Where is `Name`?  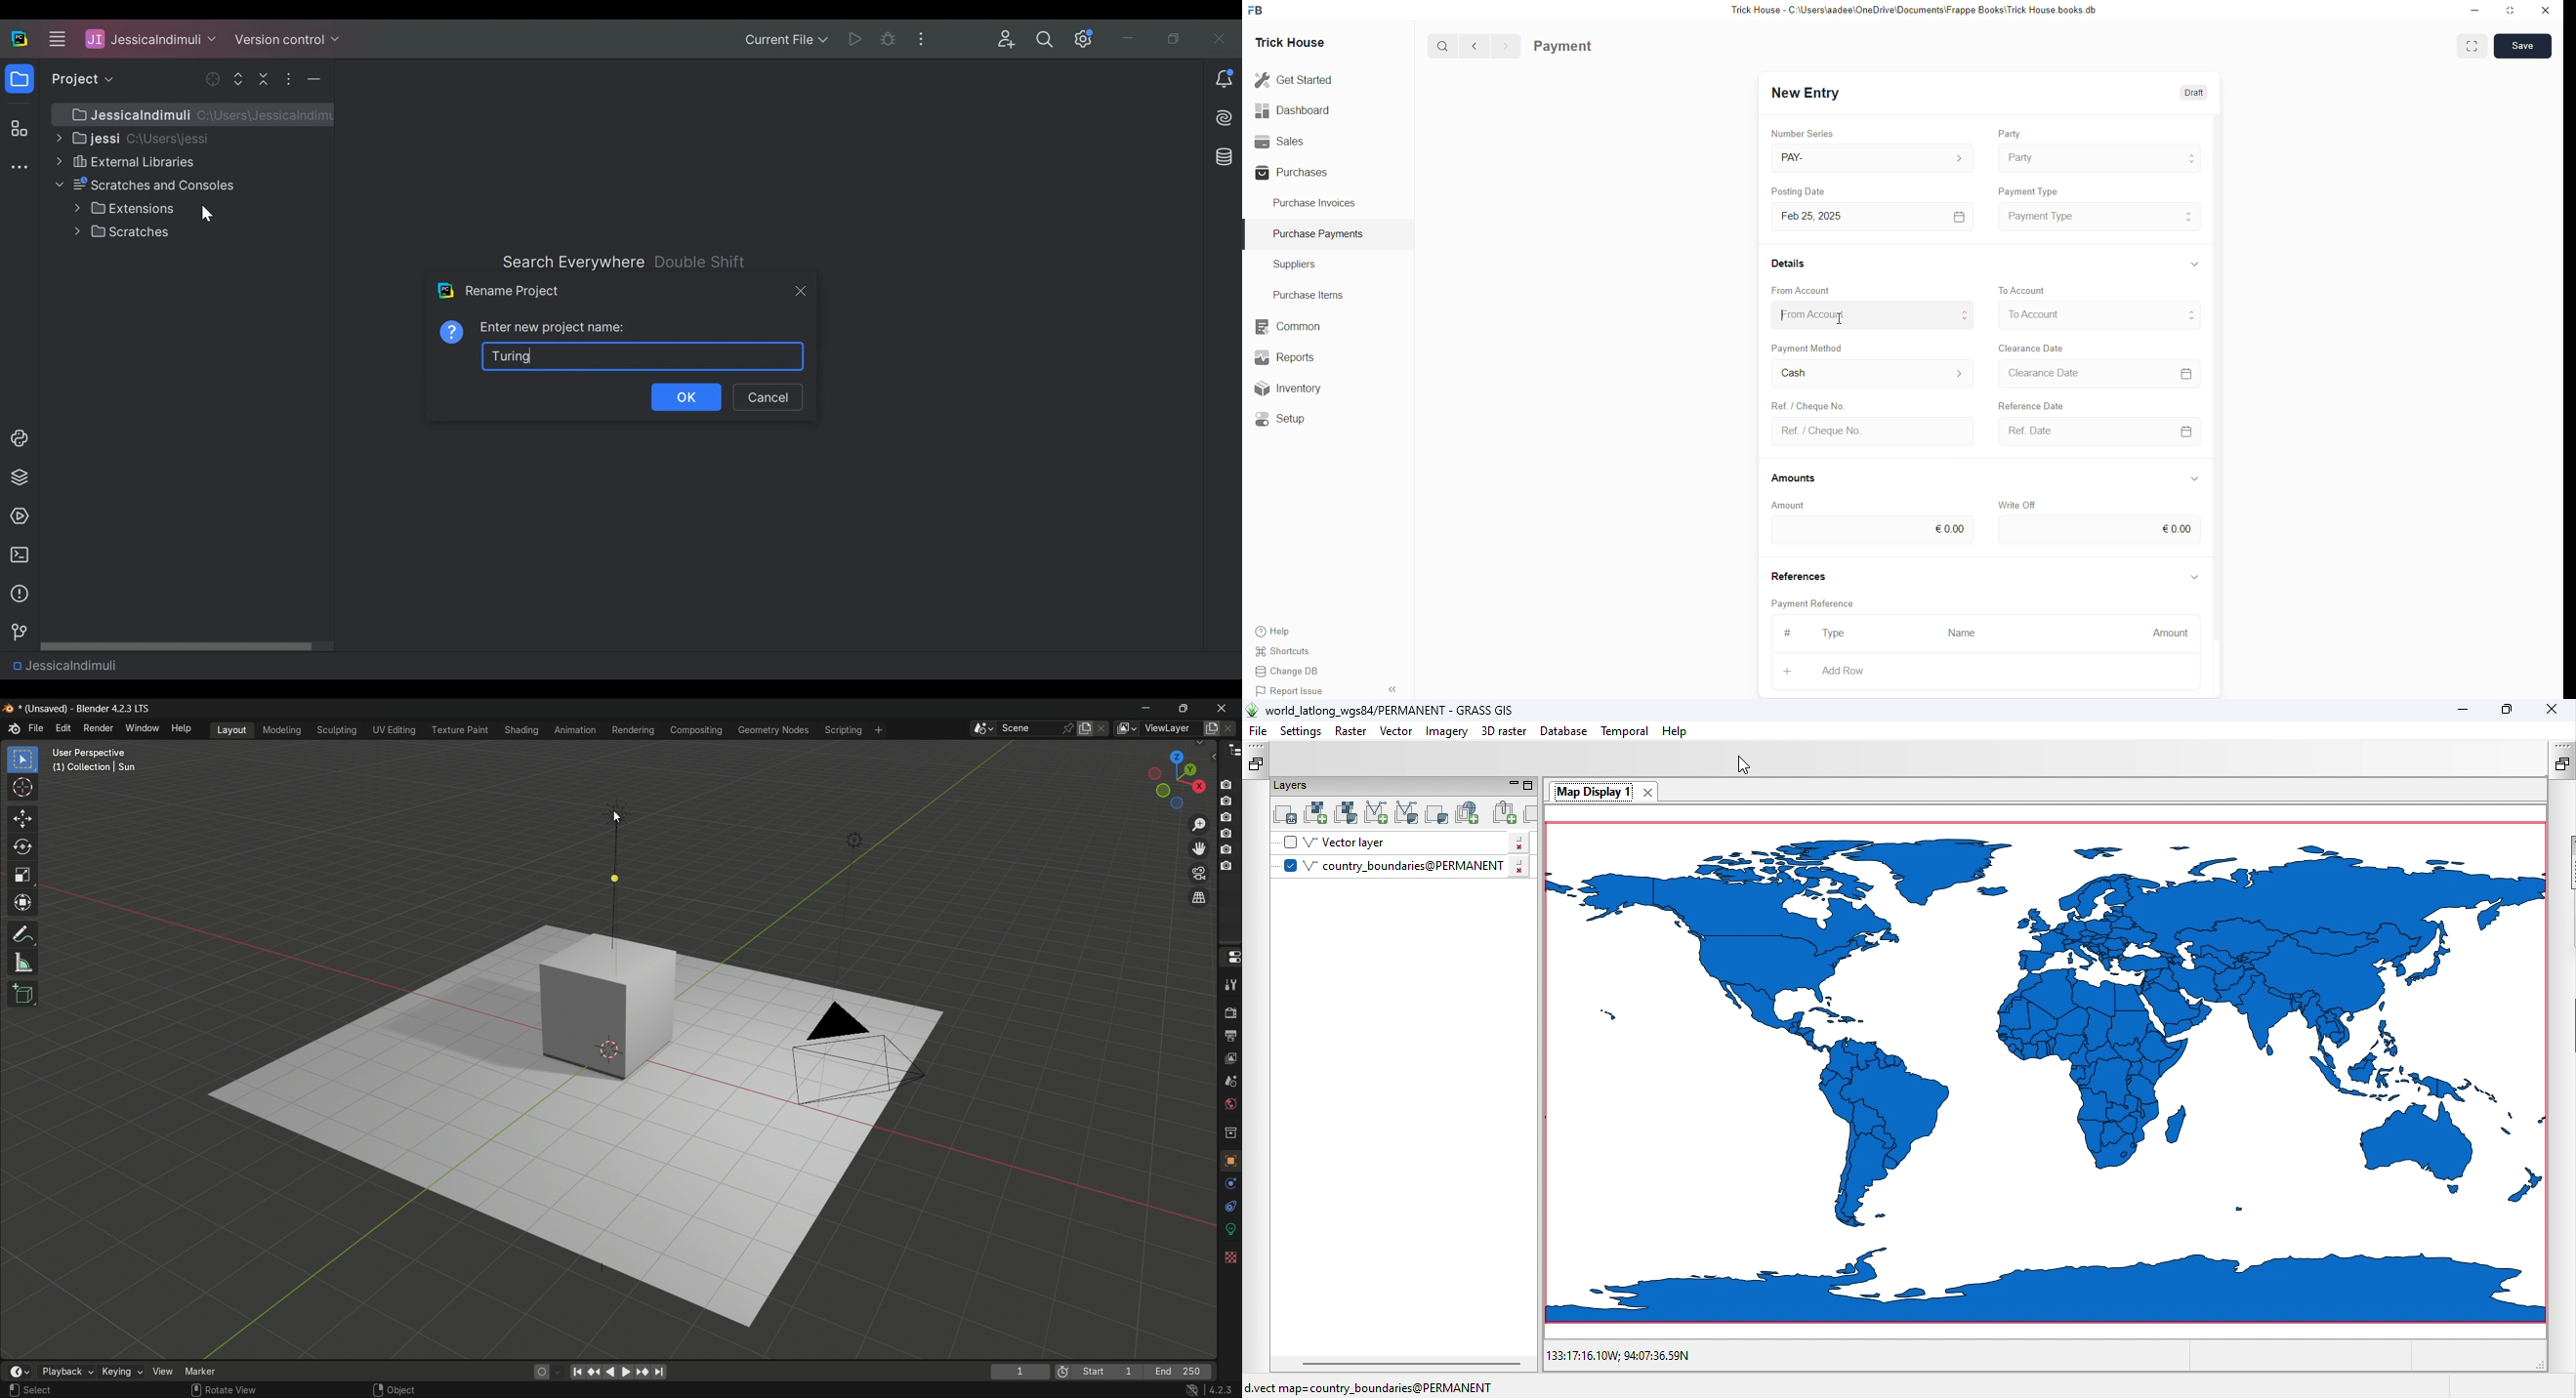
Name is located at coordinates (1966, 632).